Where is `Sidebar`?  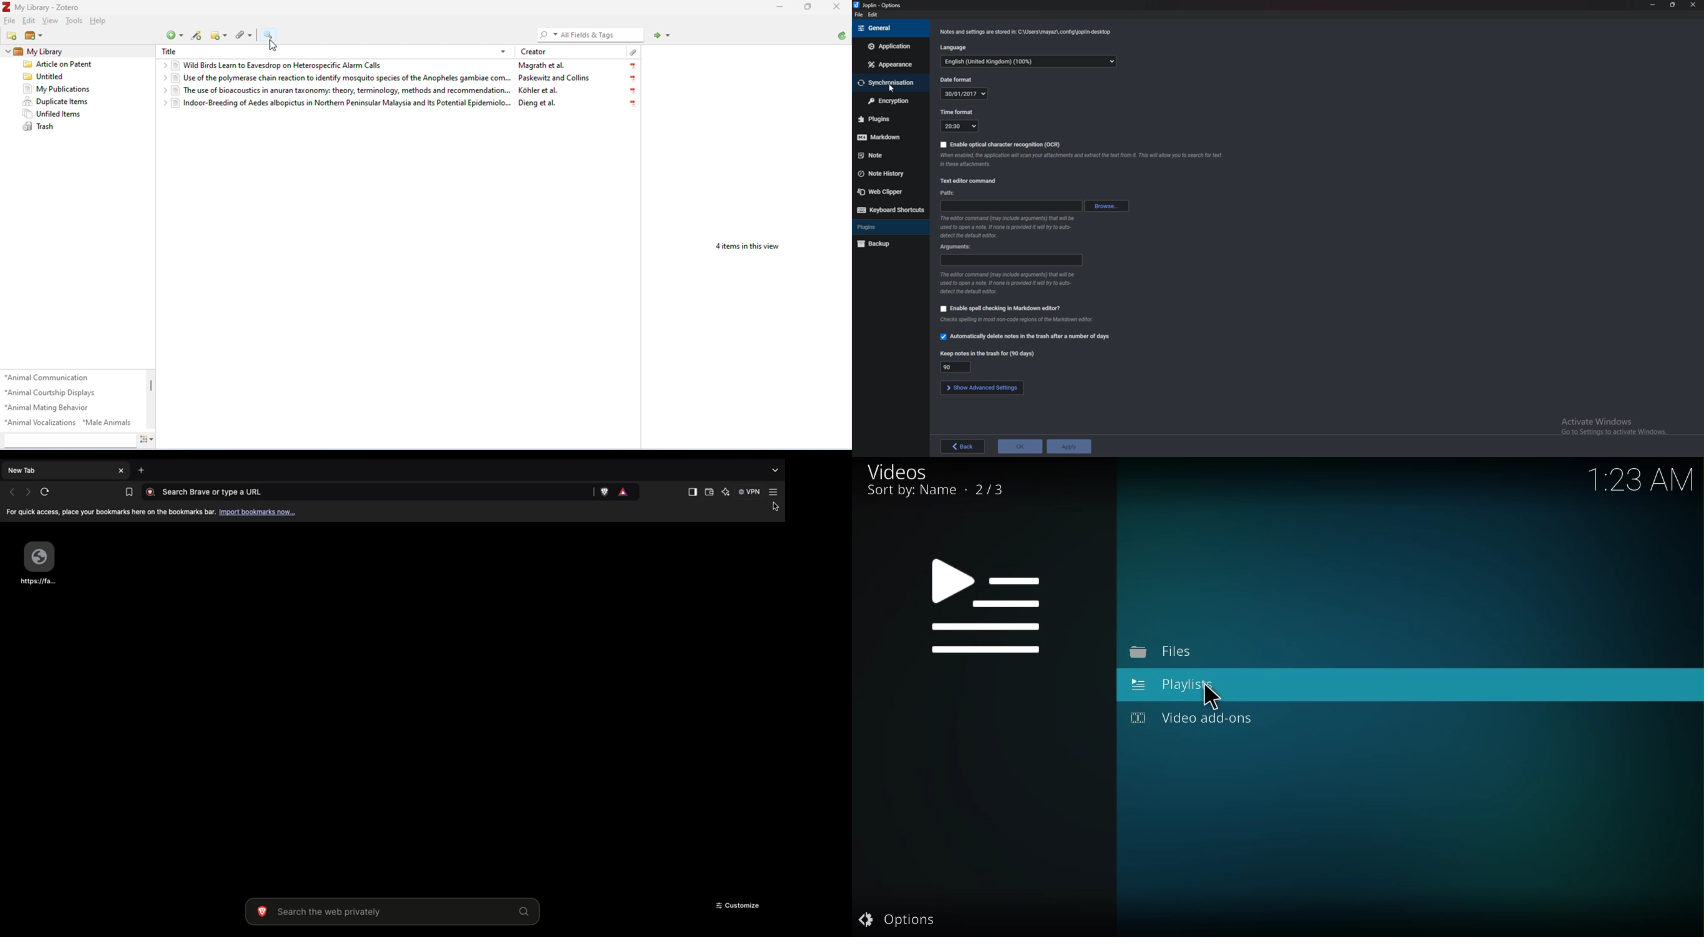
Sidebar is located at coordinates (692, 492).